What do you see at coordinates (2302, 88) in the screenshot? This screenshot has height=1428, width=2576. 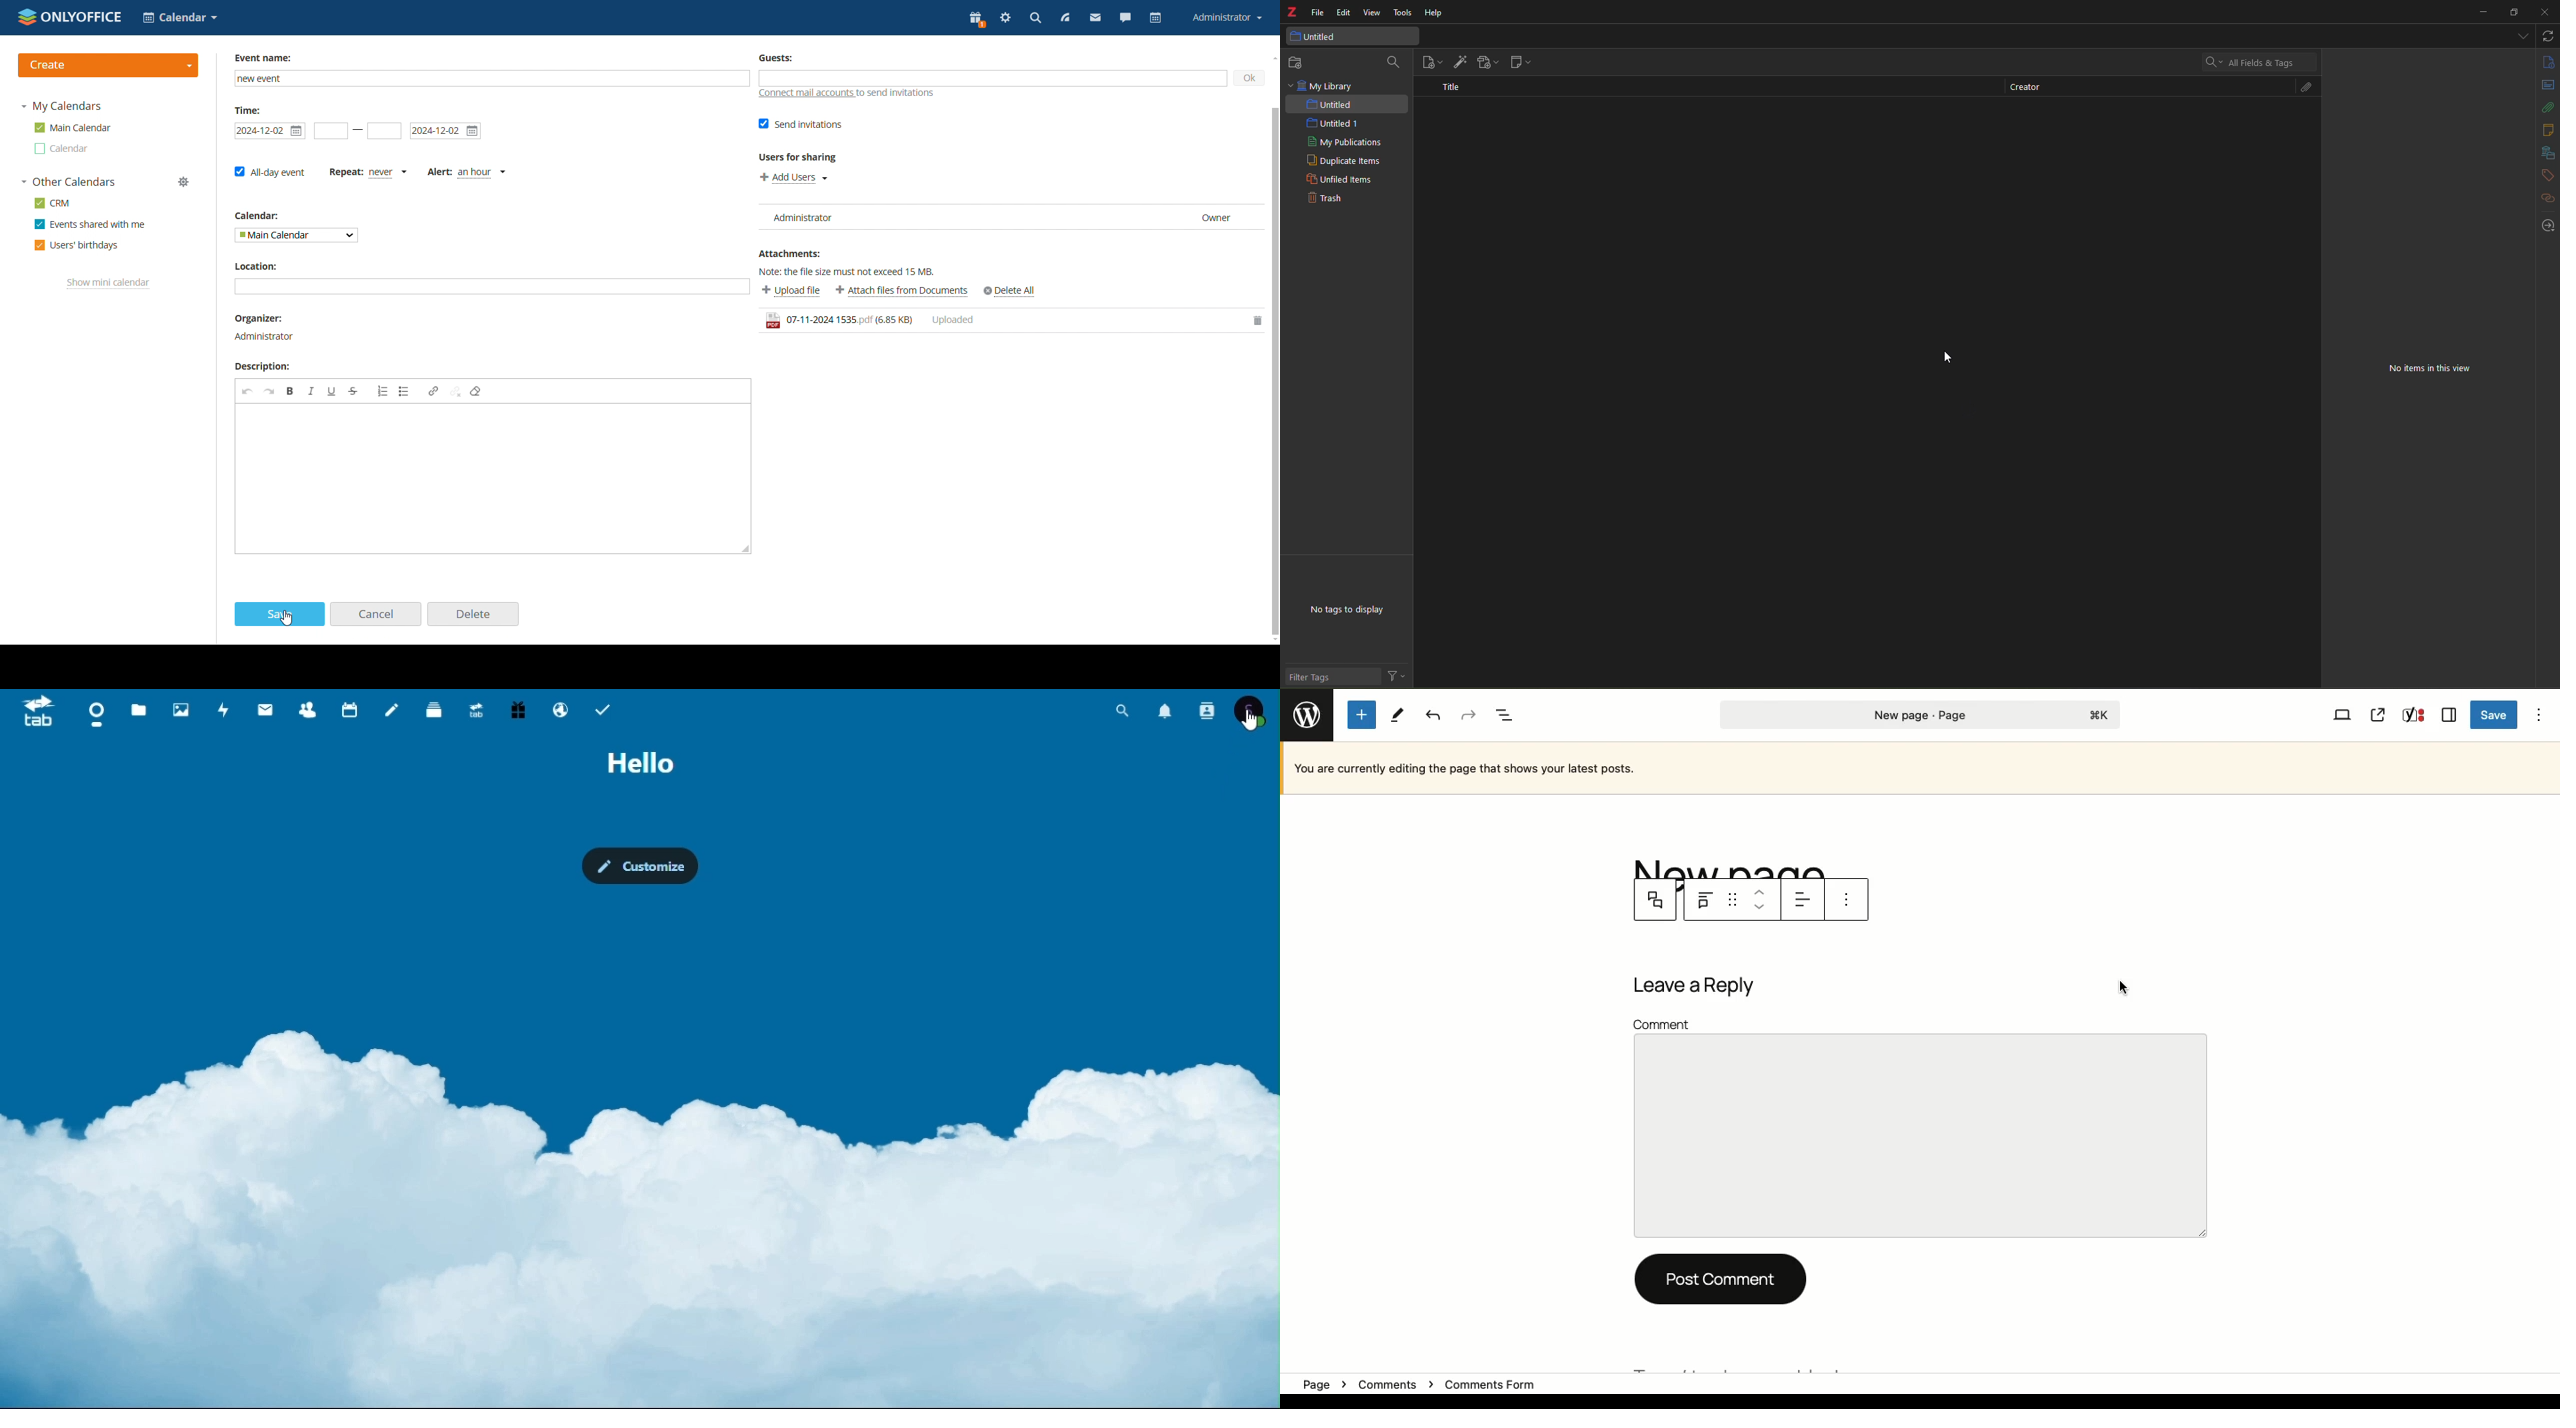 I see `attach` at bounding box center [2302, 88].